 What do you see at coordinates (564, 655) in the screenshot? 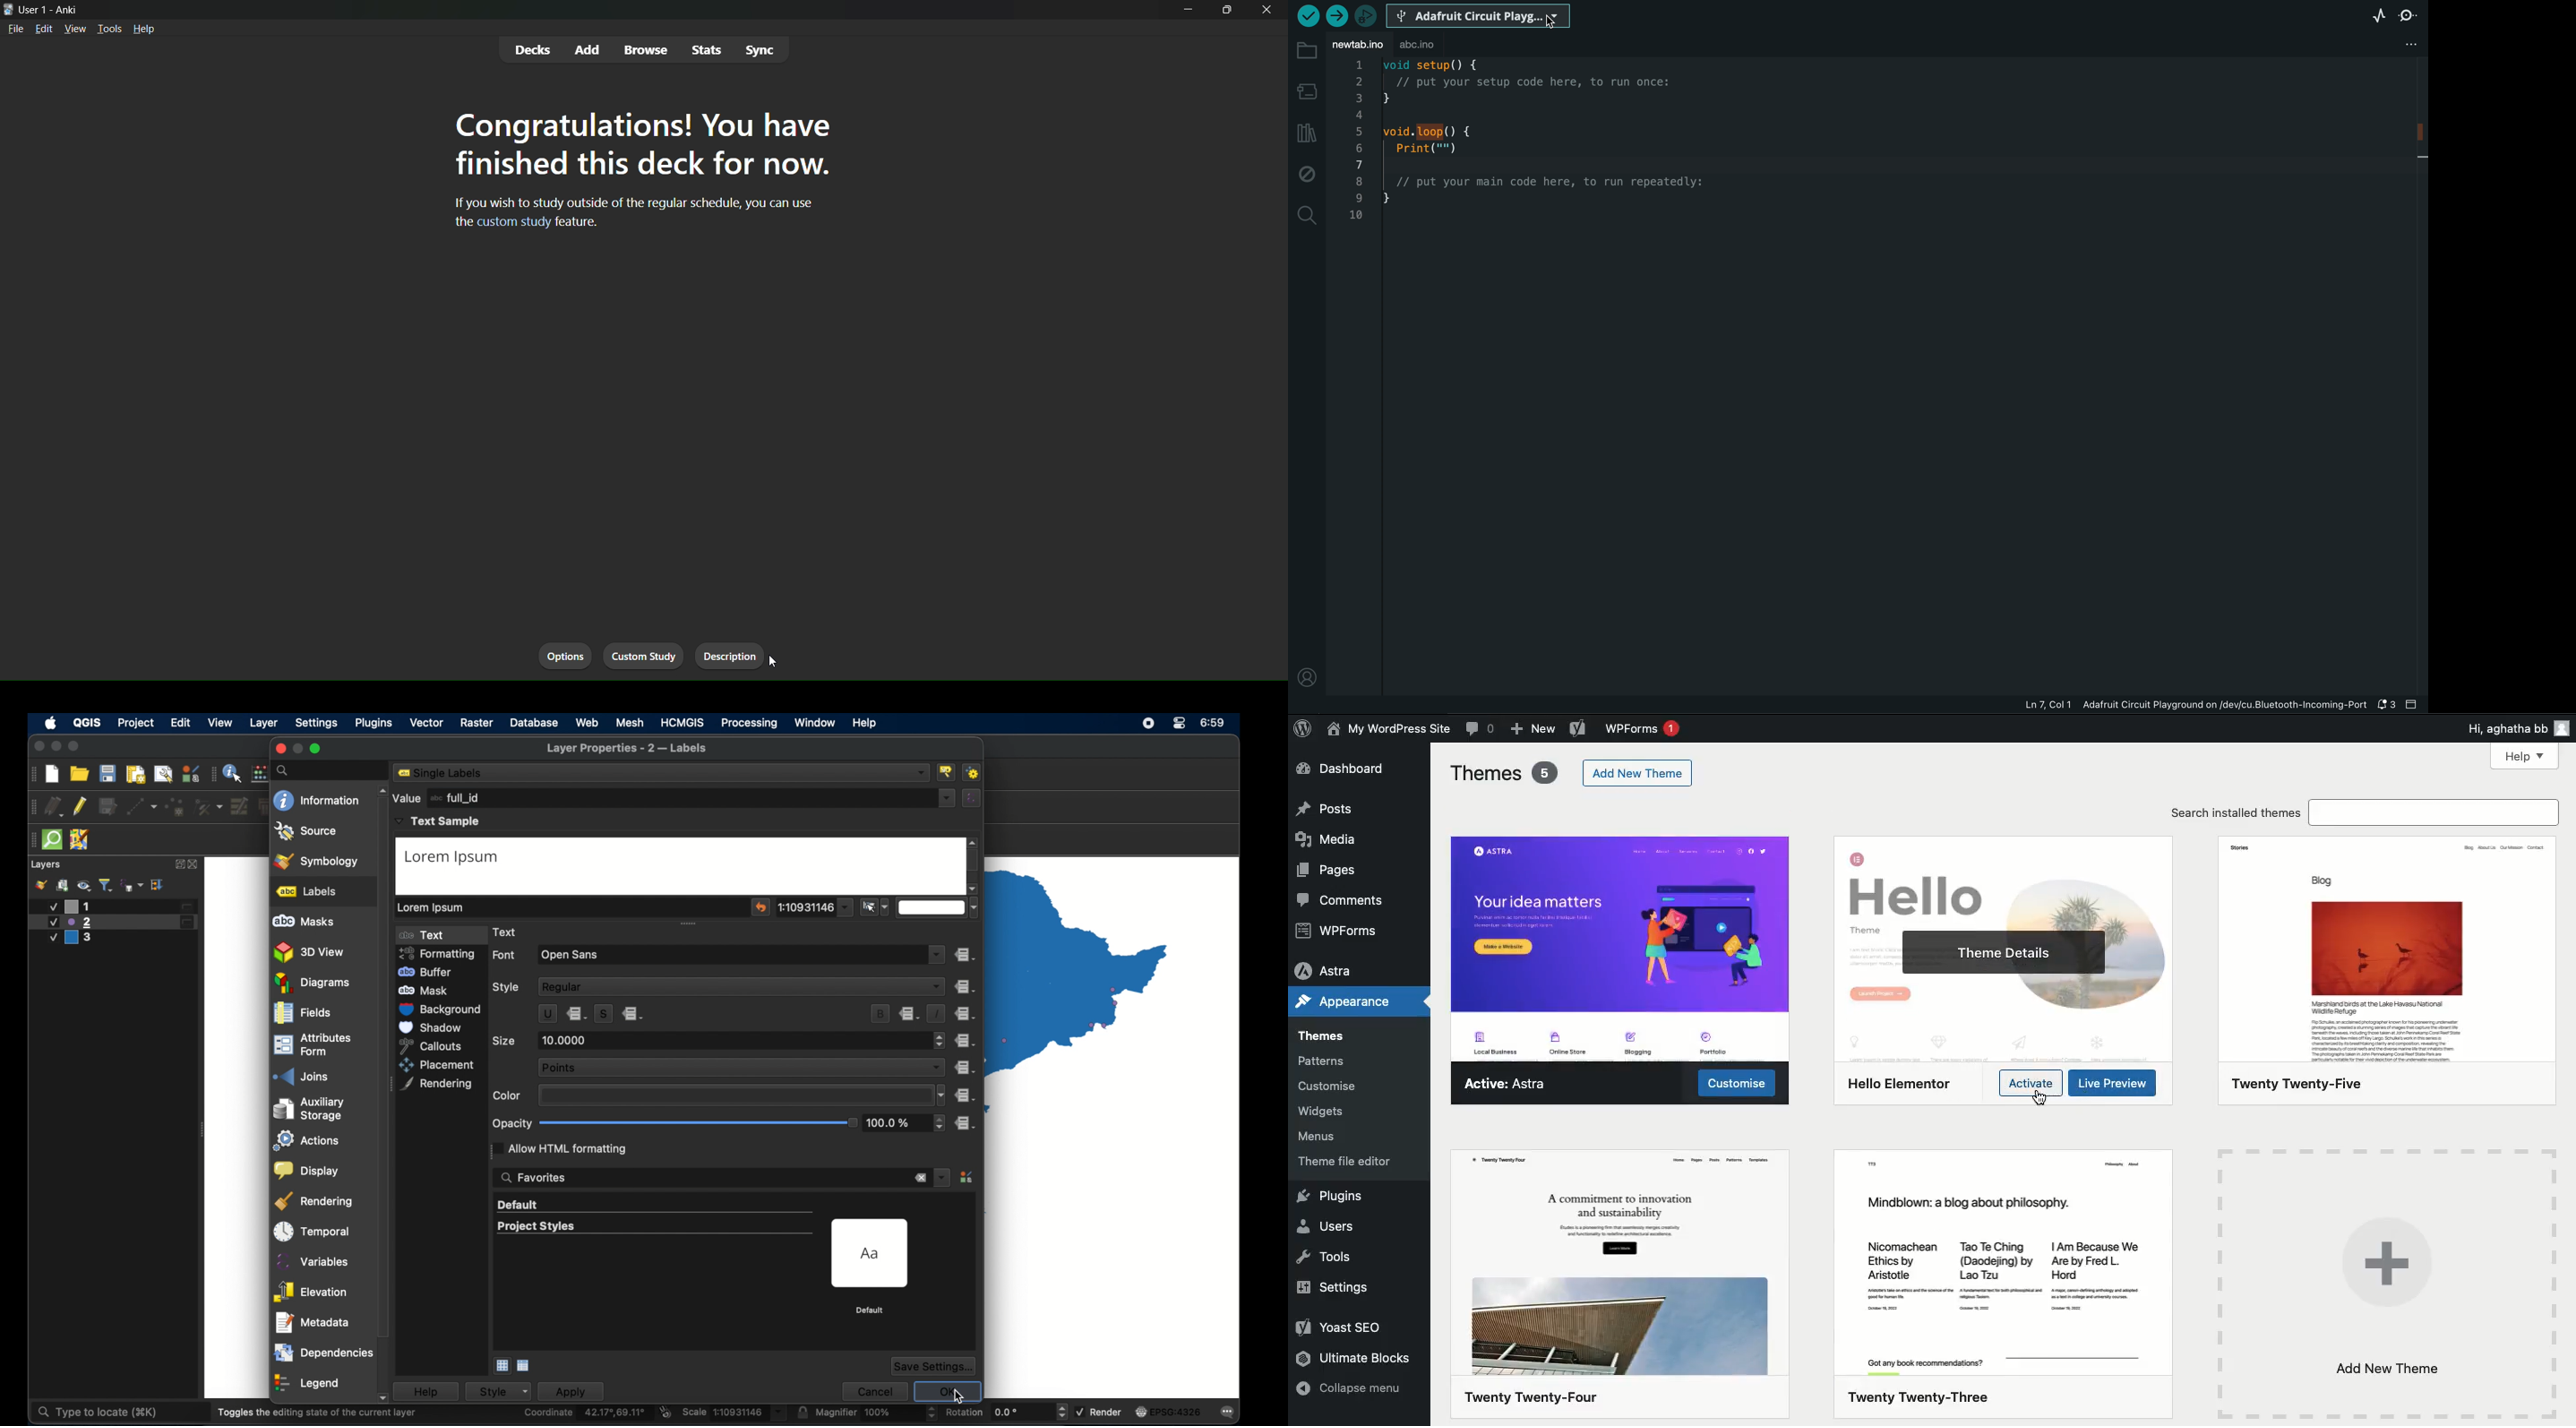
I see `options` at bounding box center [564, 655].